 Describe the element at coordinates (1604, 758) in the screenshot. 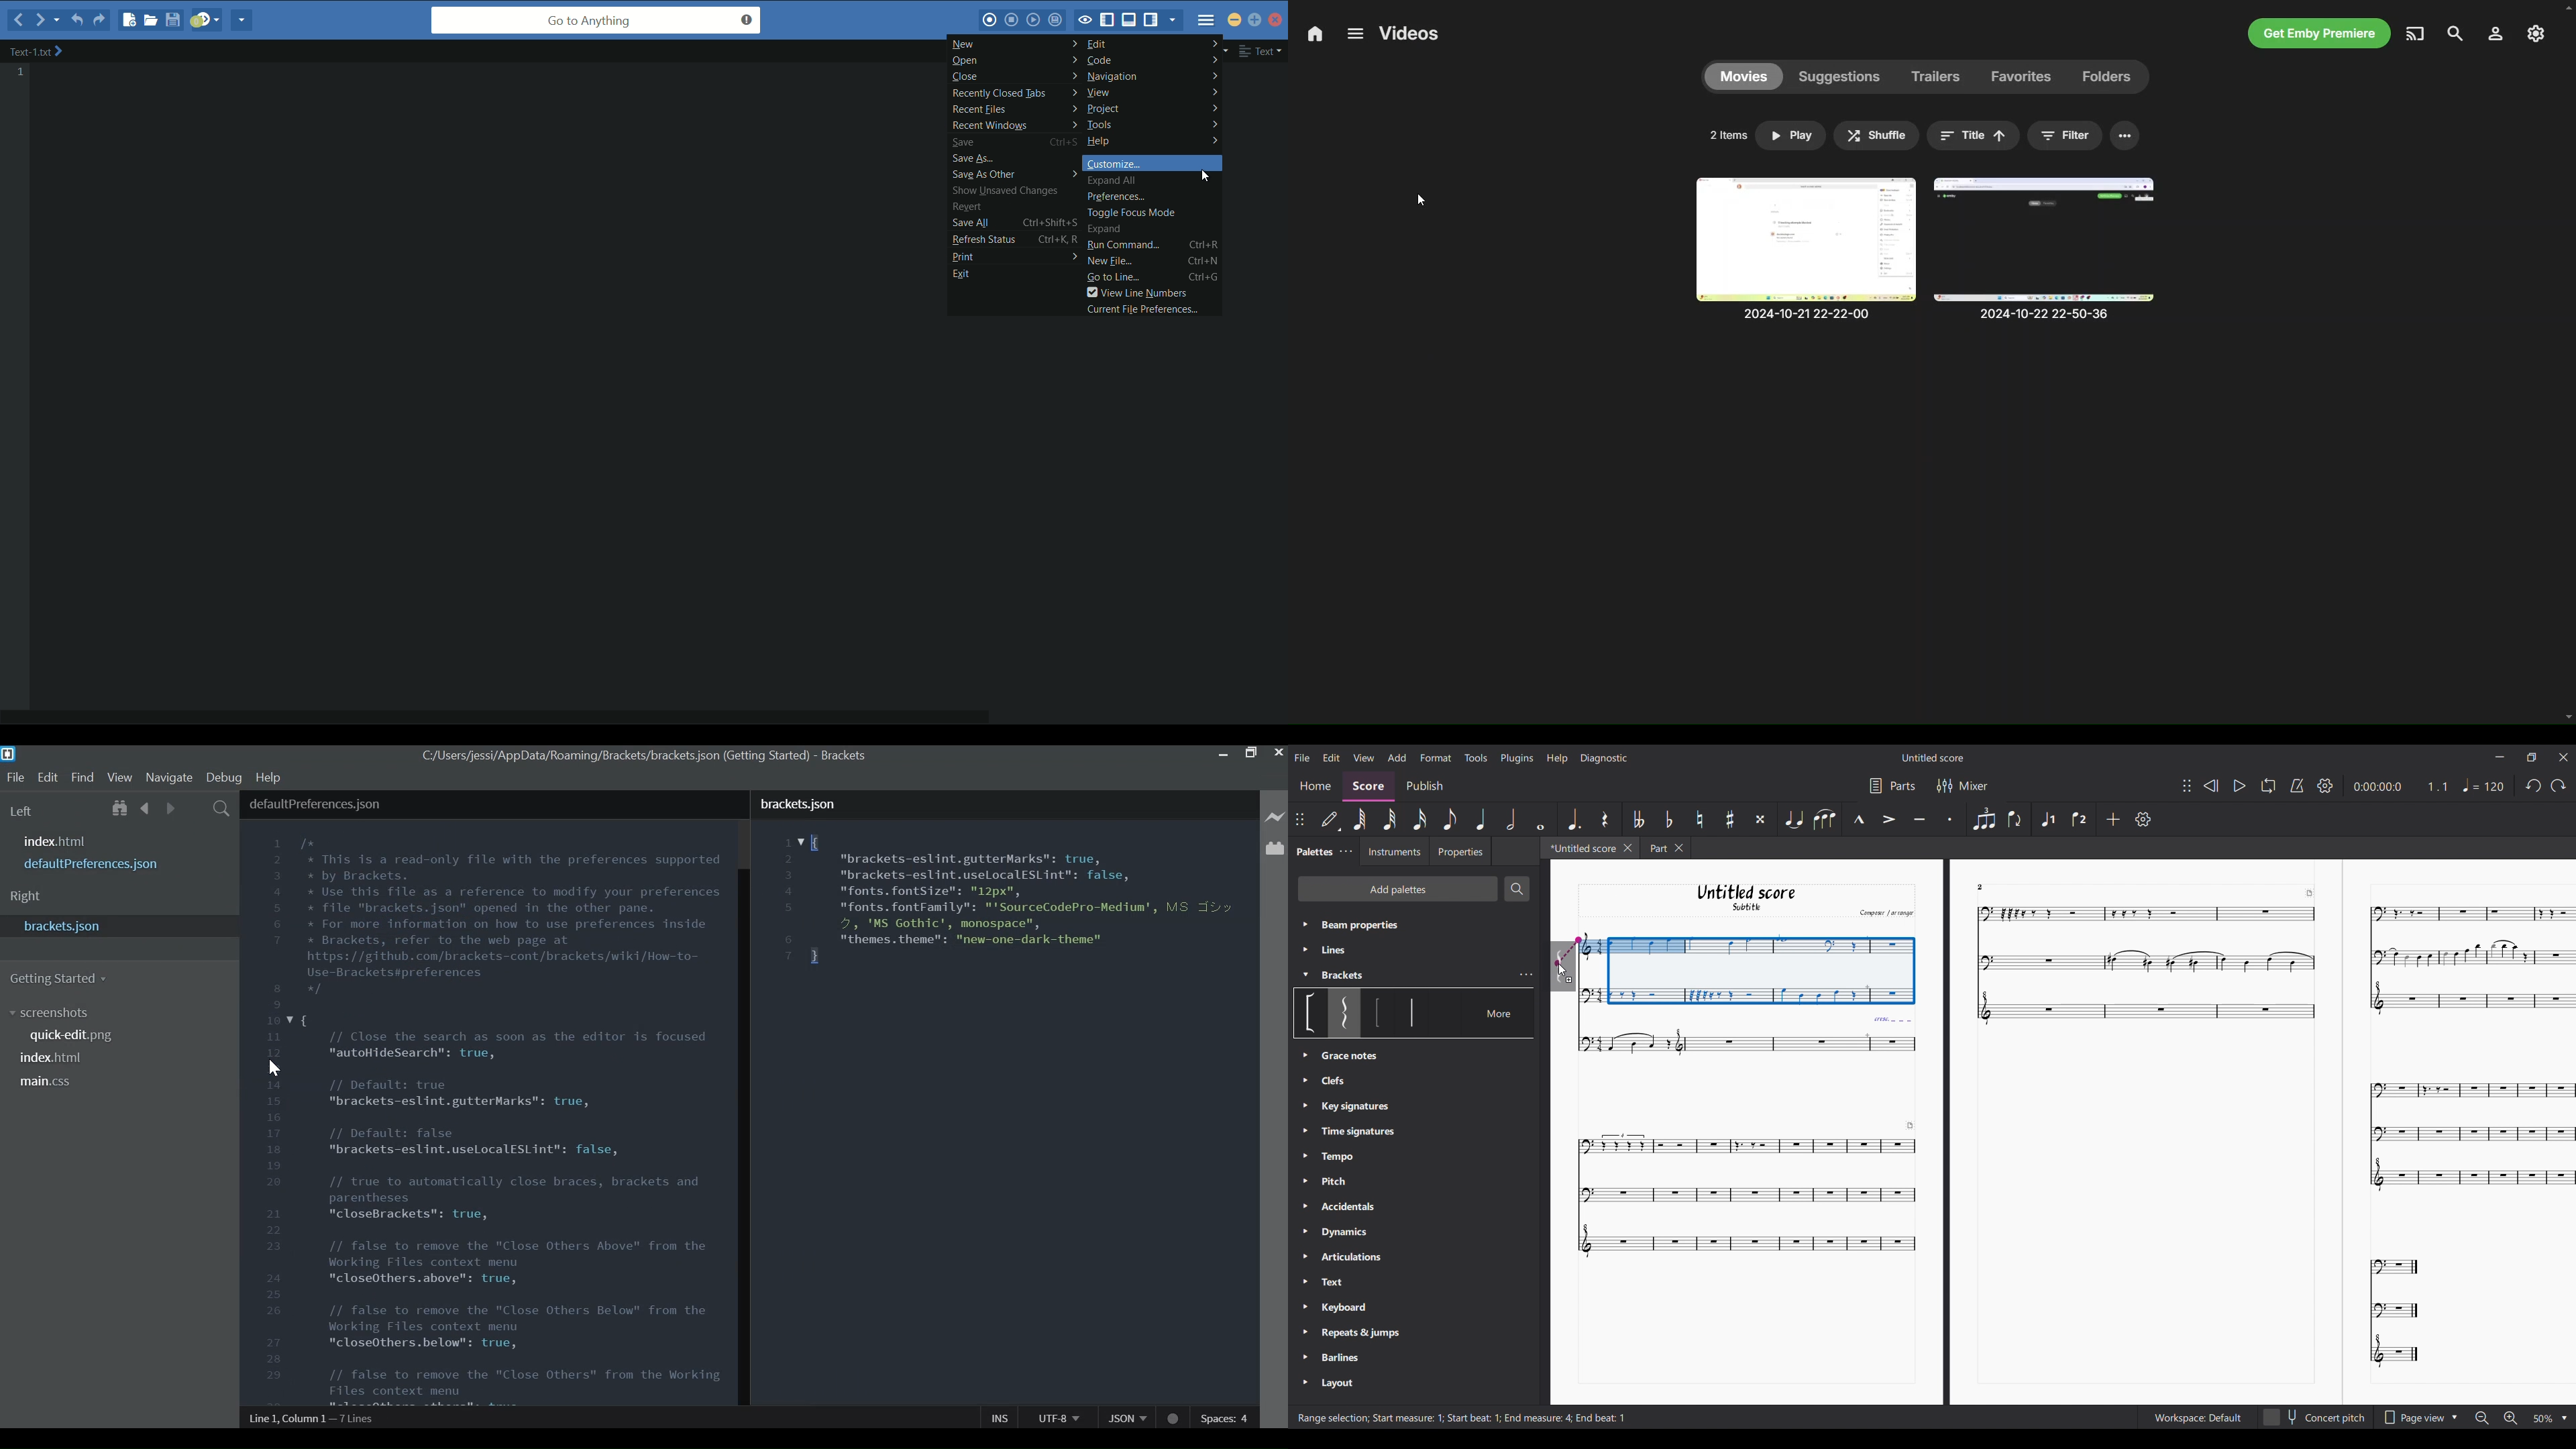

I see `Diagnostic` at that location.